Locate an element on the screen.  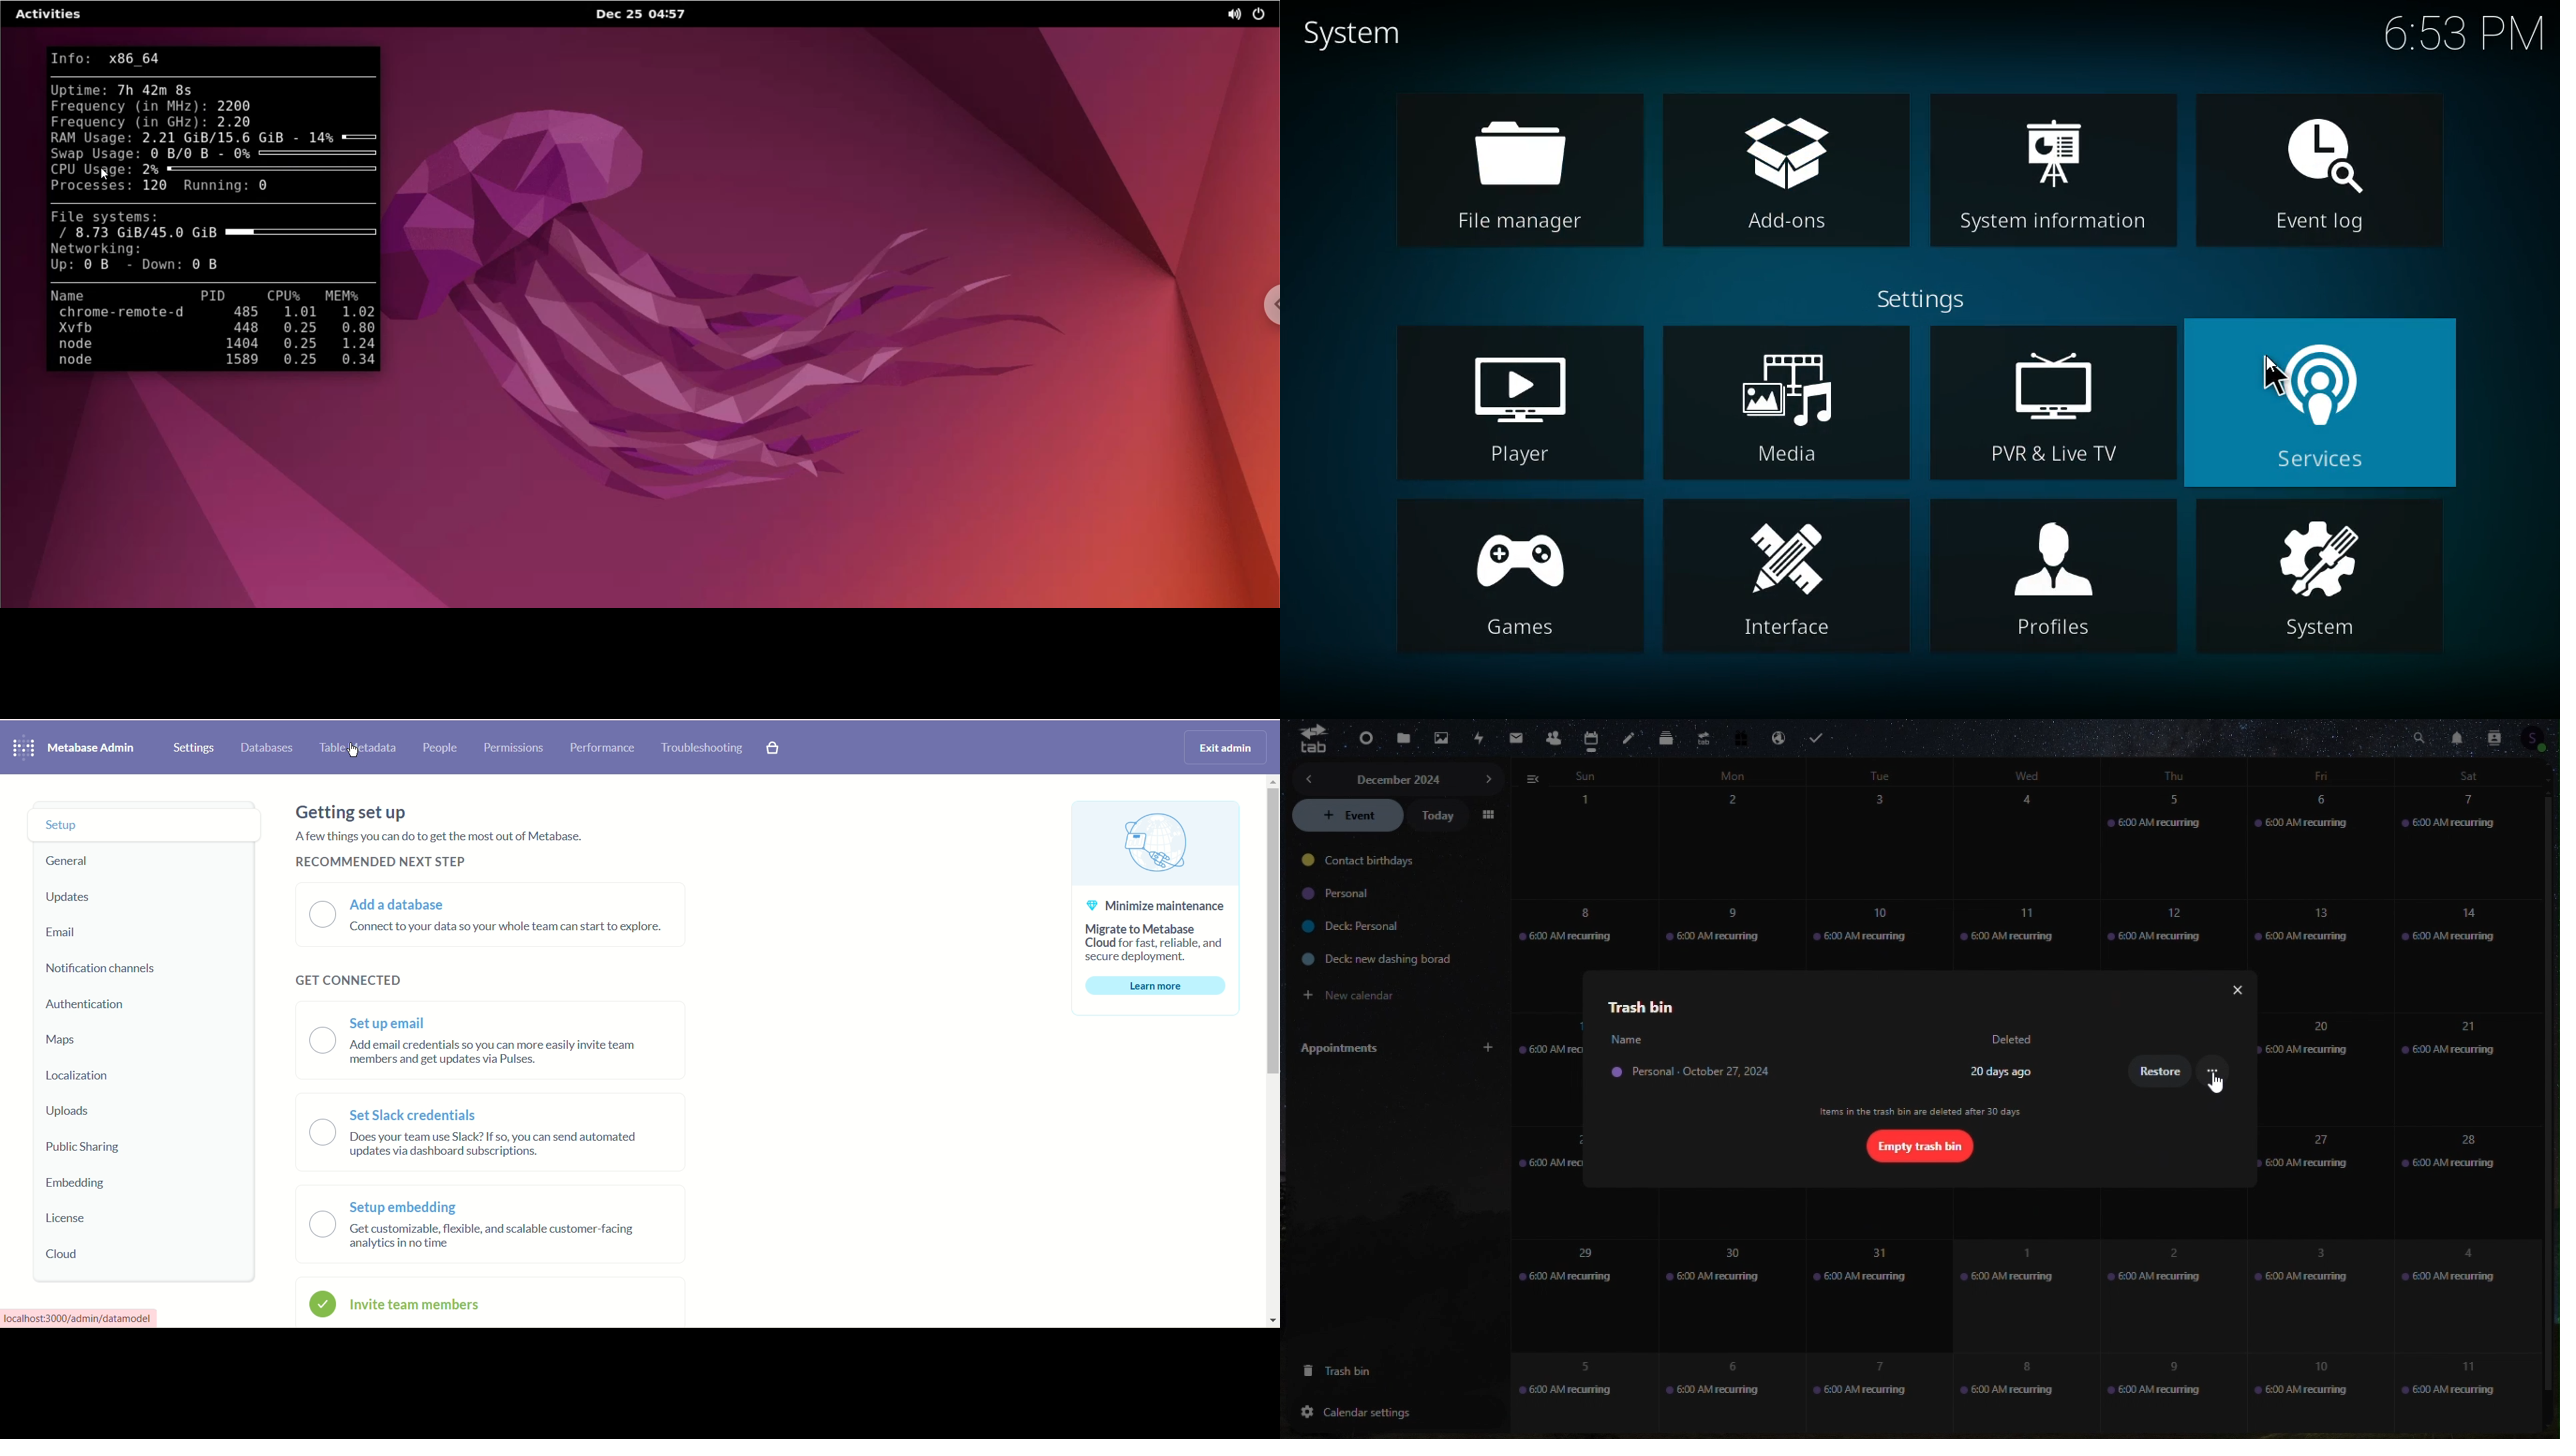
12 is located at coordinates (2164, 927).